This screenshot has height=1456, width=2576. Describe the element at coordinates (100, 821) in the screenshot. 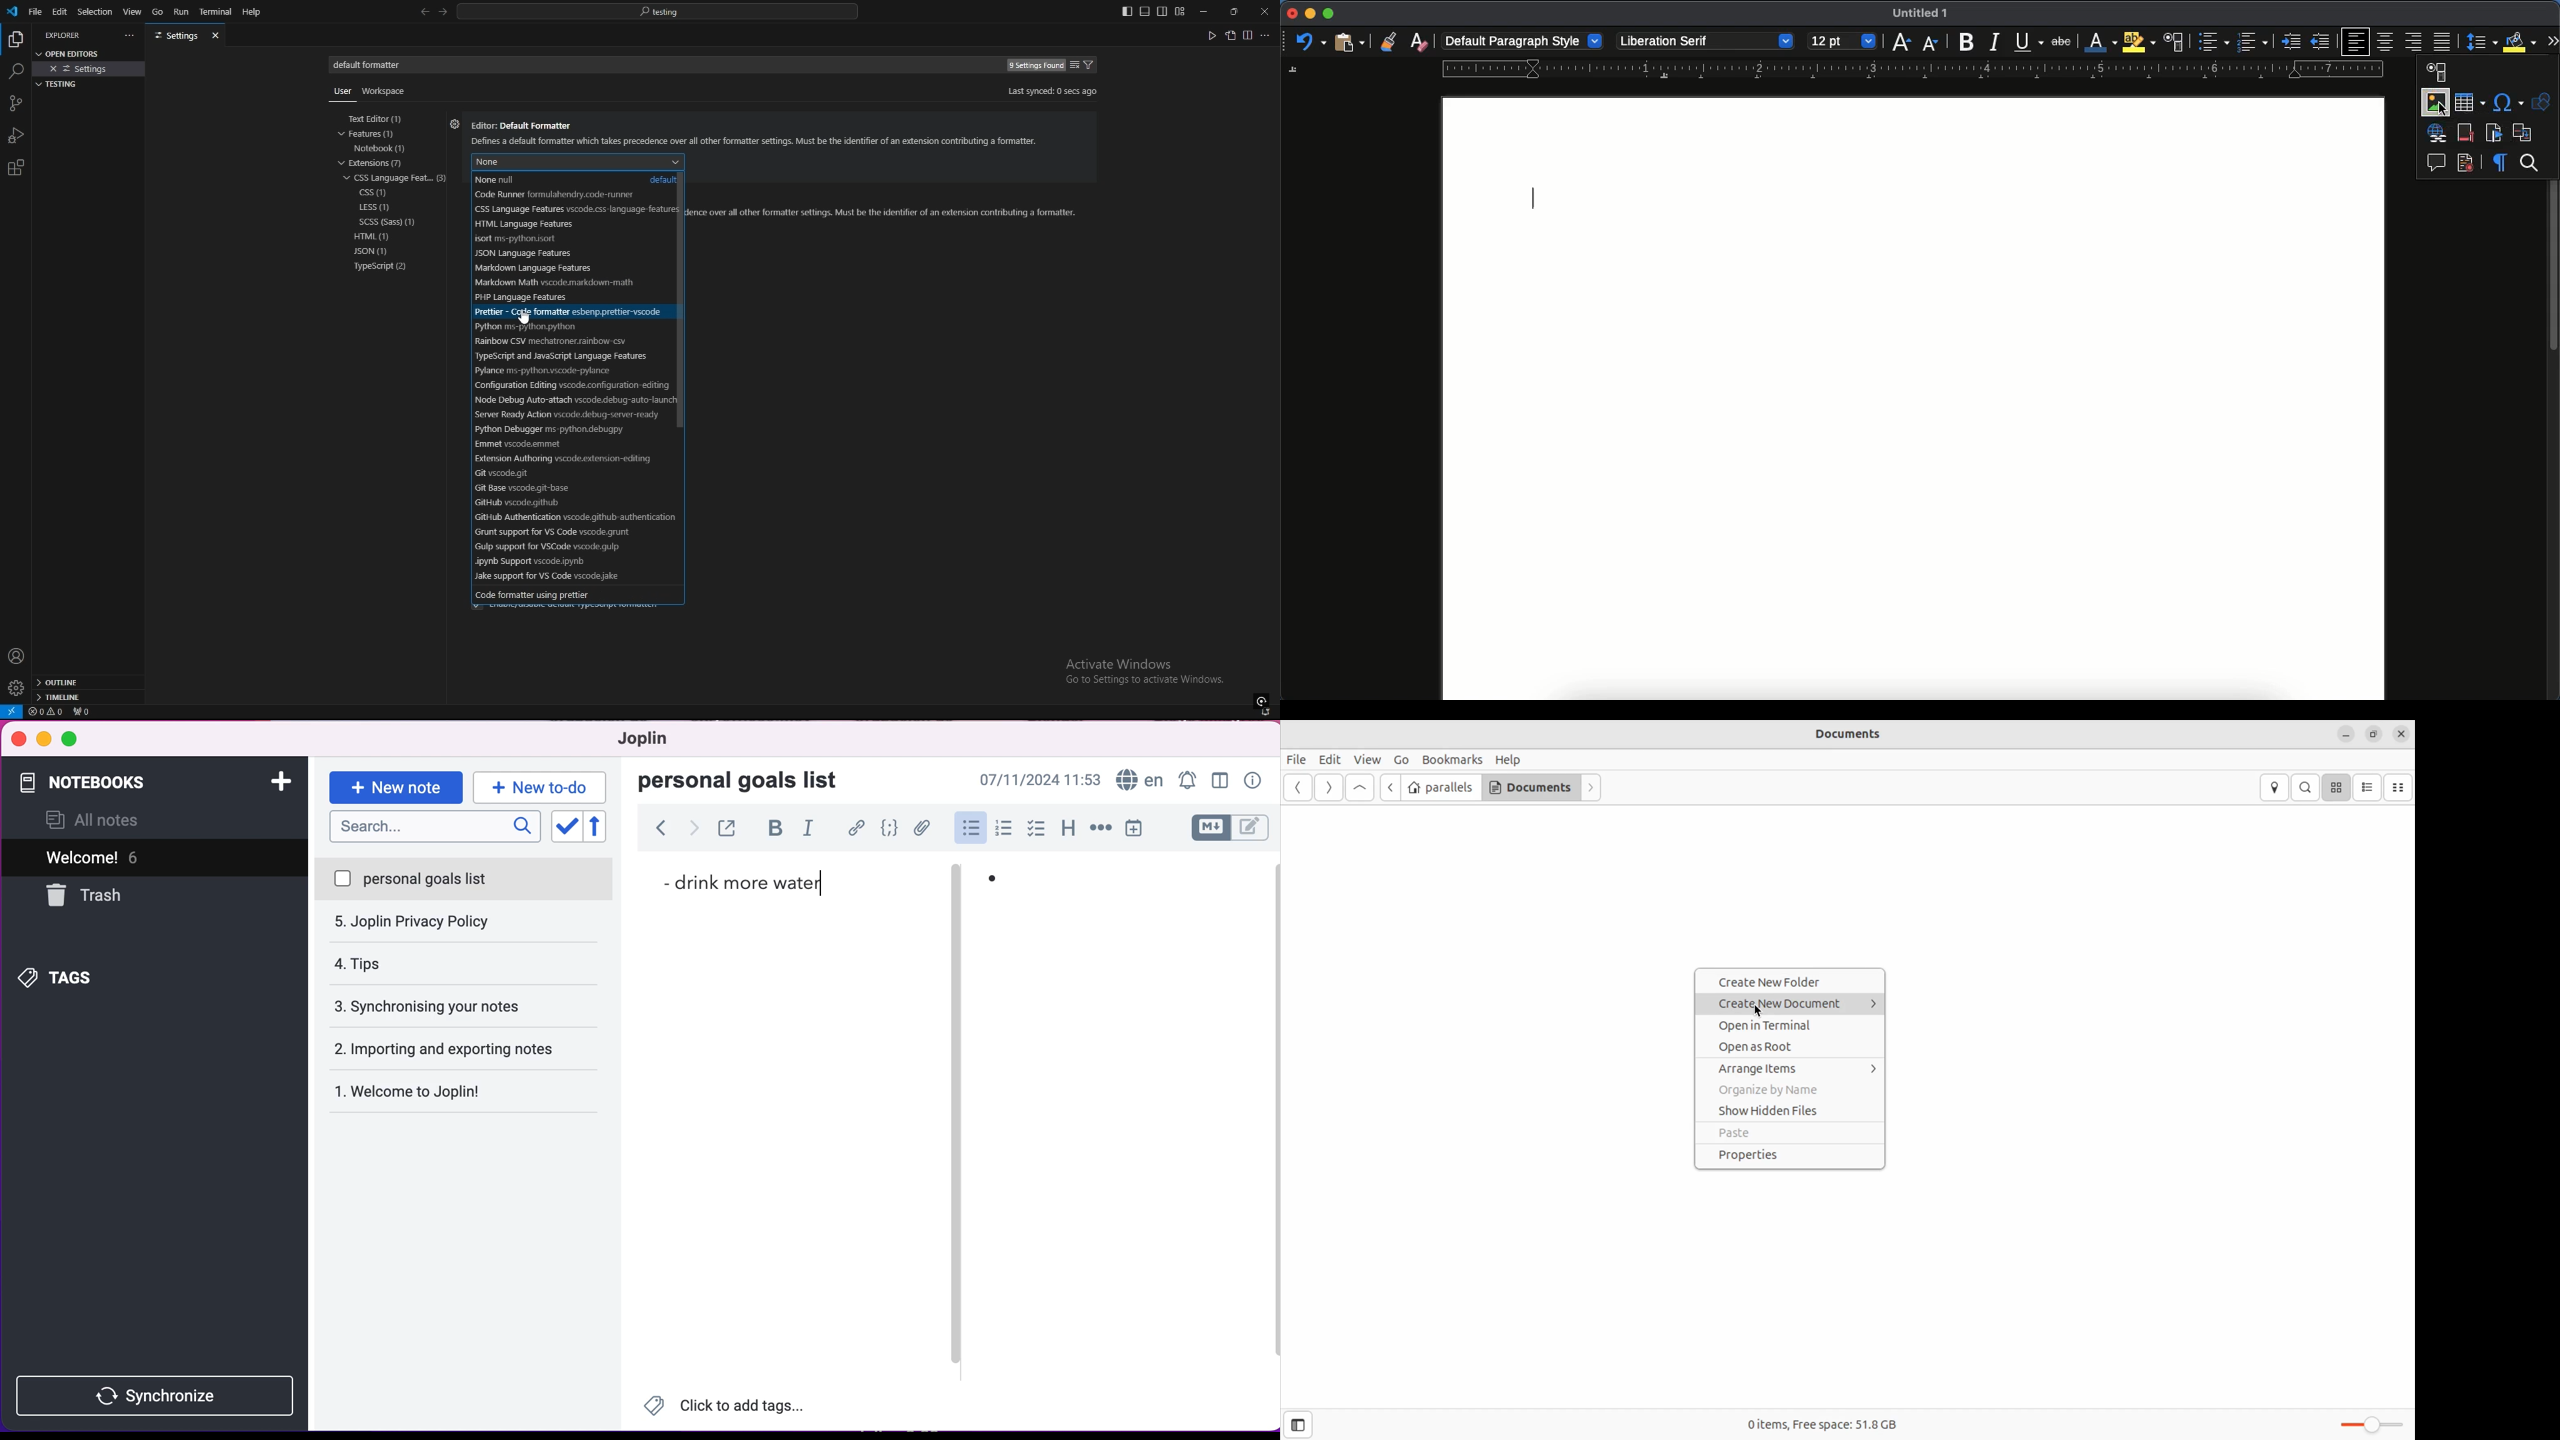

I see `all notes` at that location.